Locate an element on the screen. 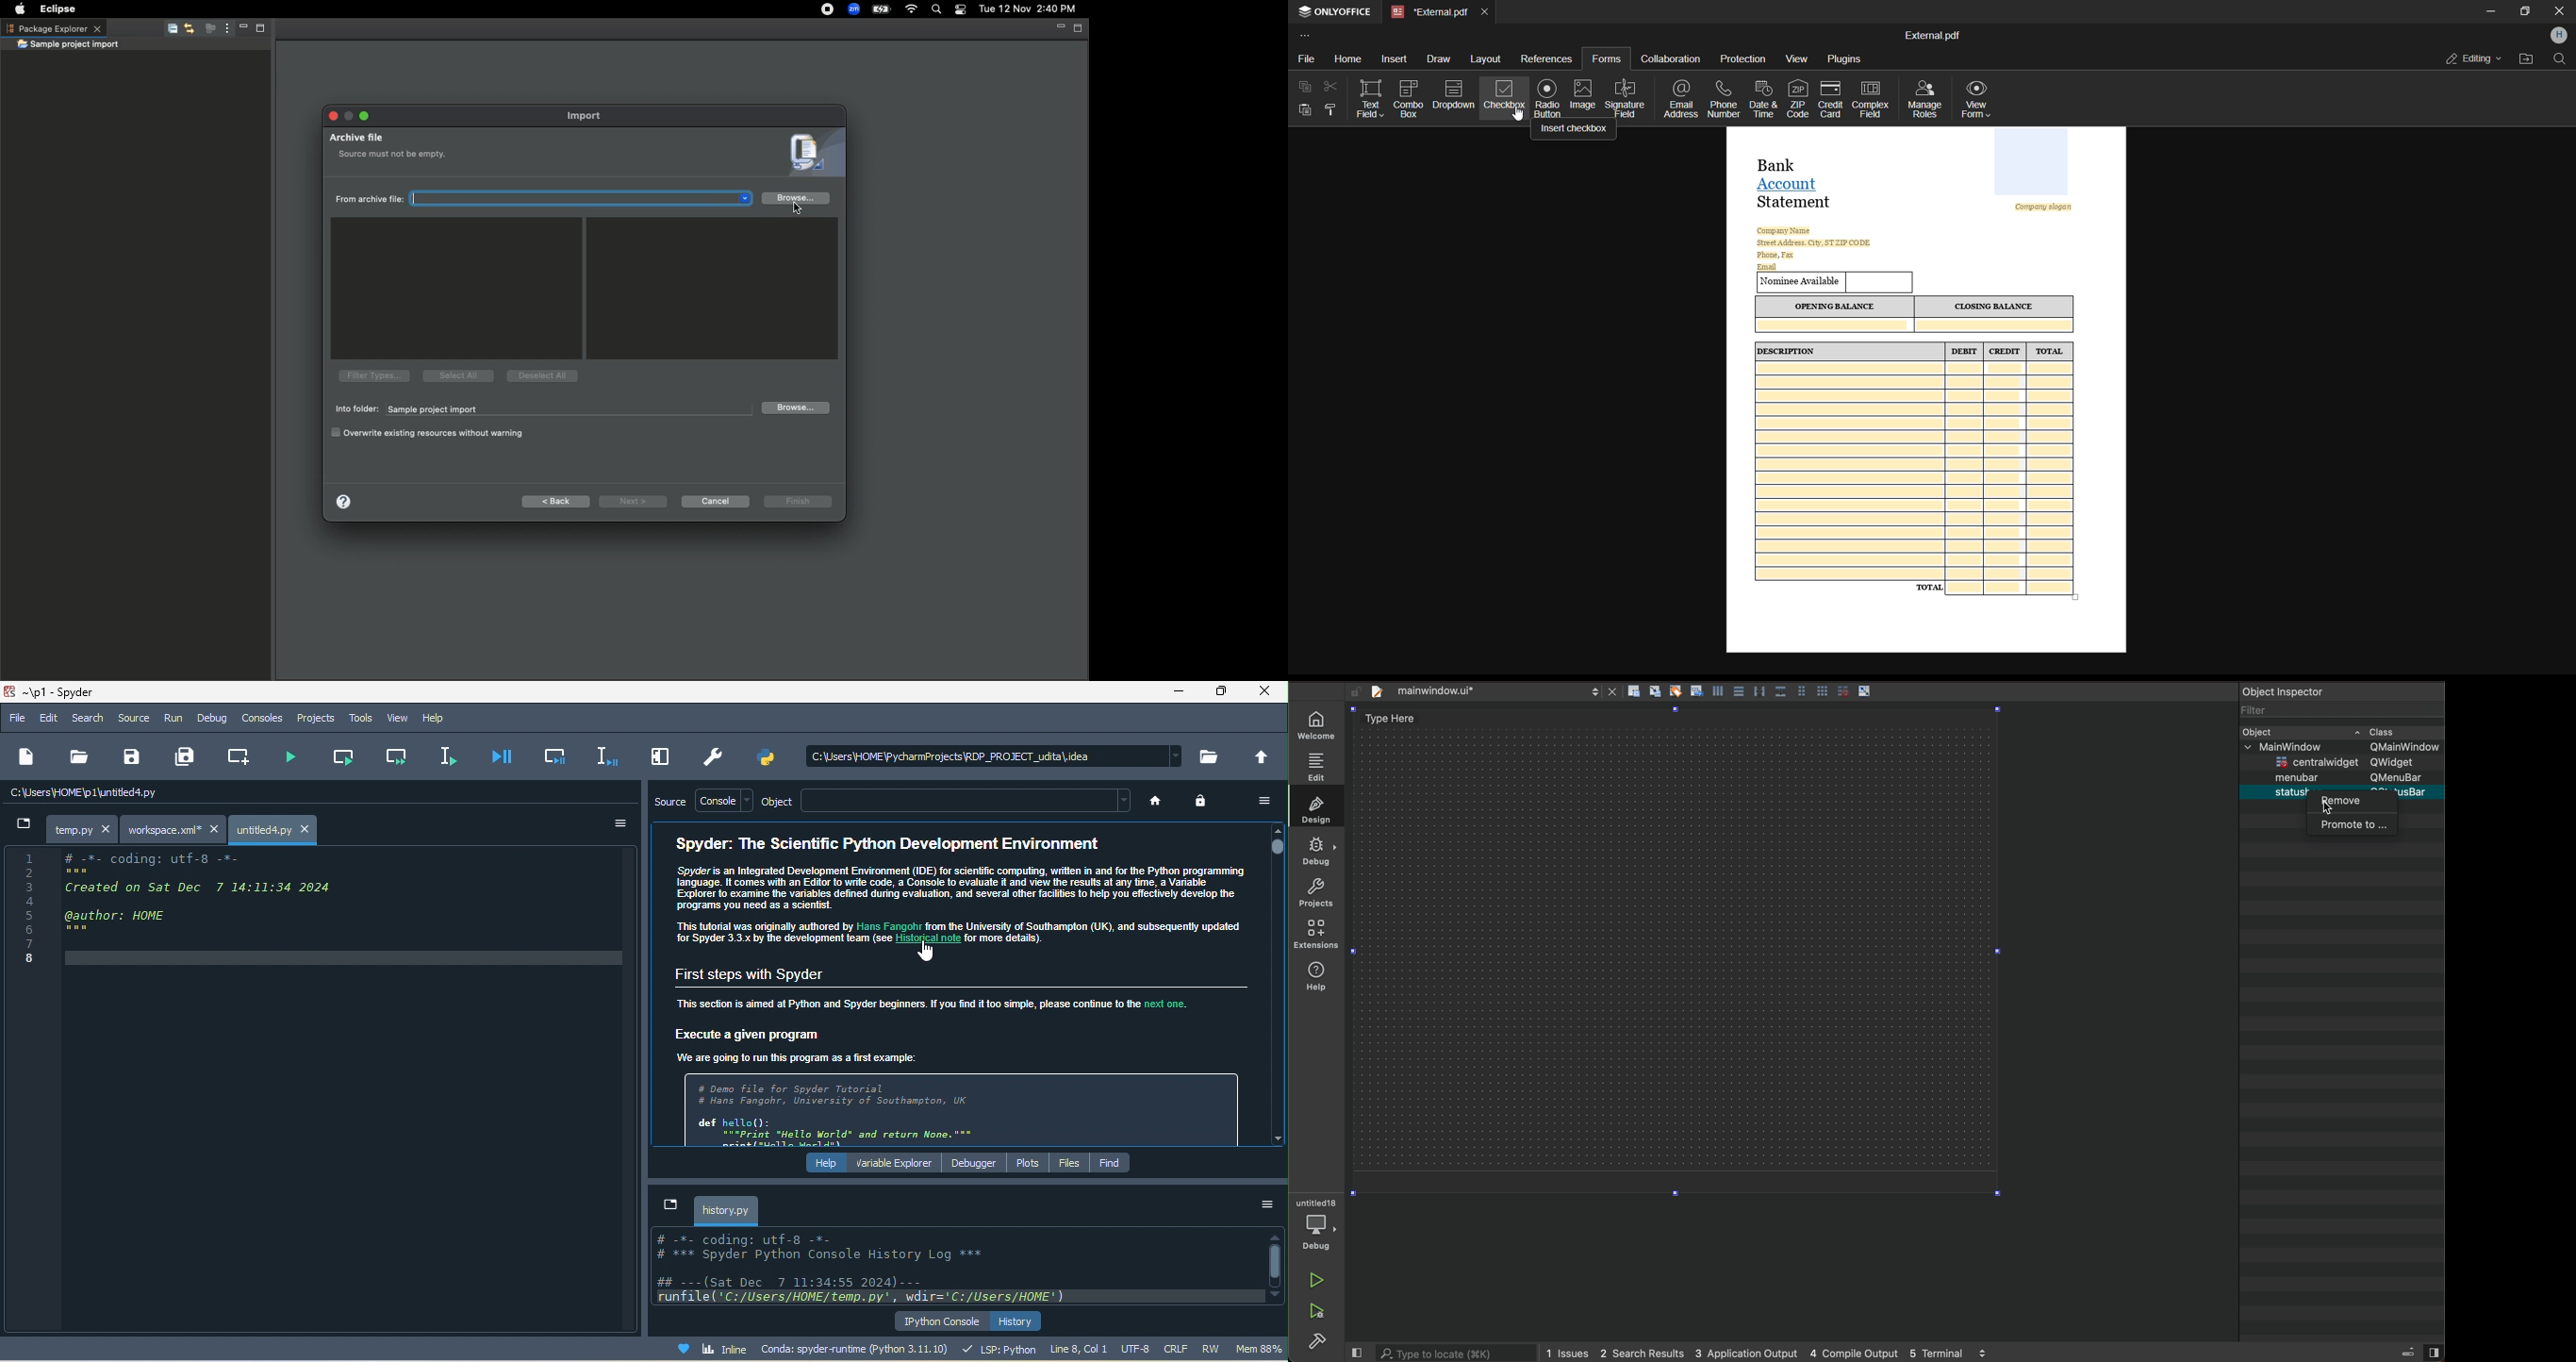  history is located at coordinates (1017, 1321).